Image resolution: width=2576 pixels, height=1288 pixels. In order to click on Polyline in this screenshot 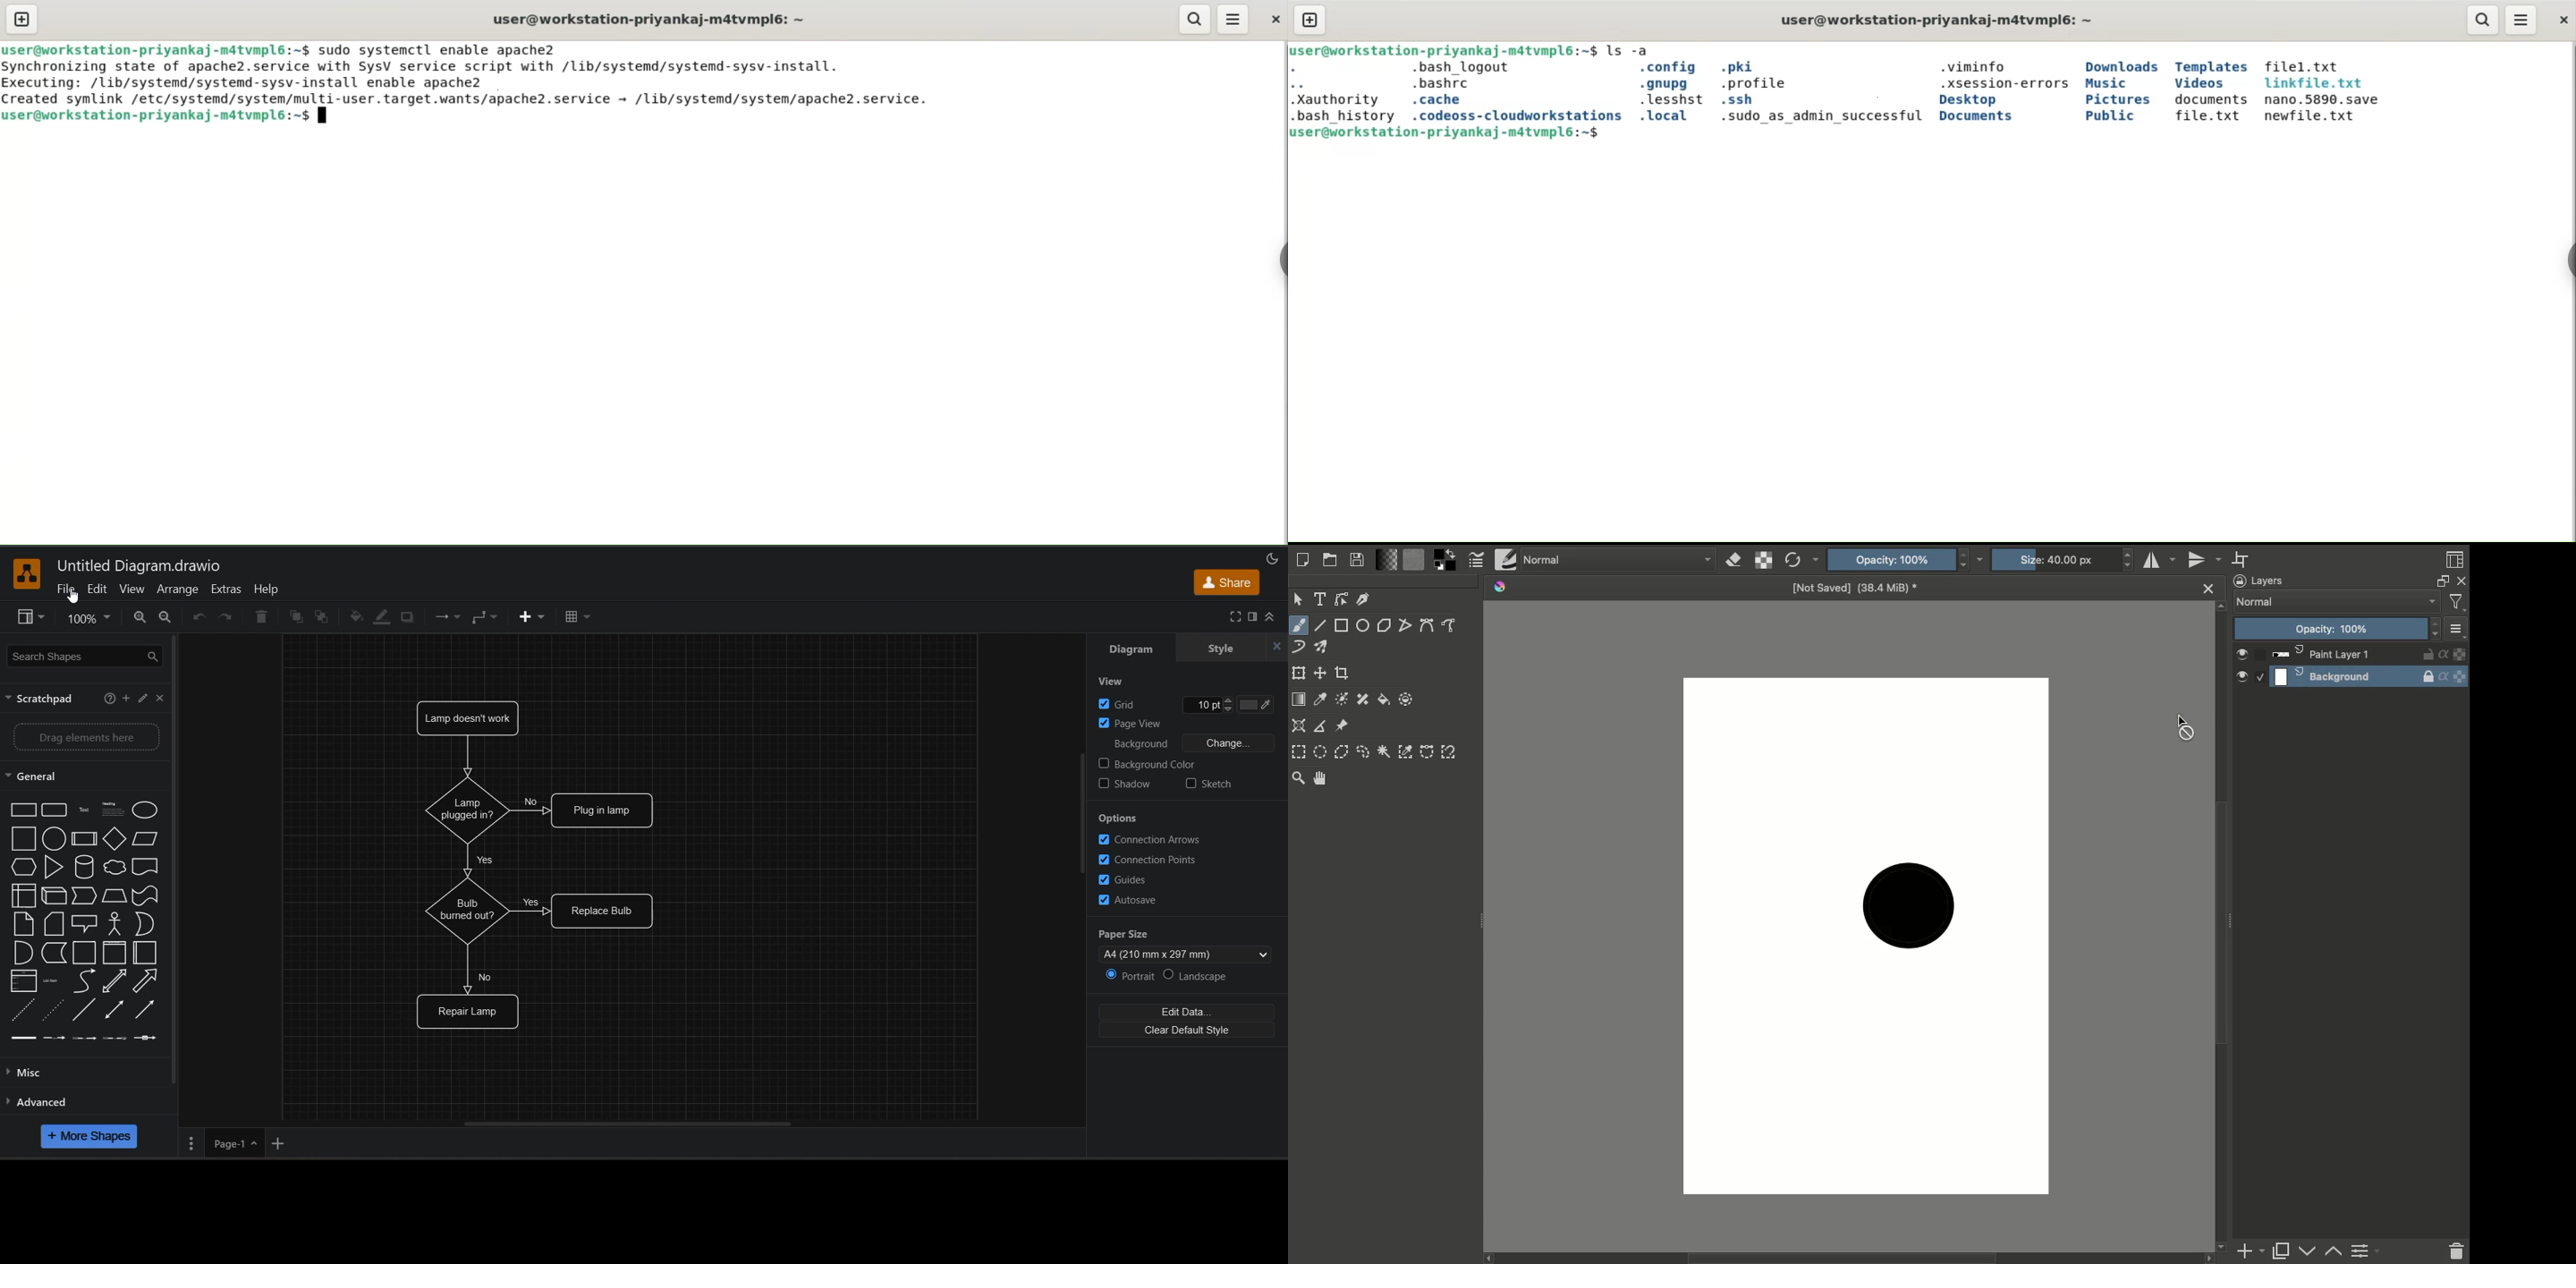, I will do `click(1407, 625)`.